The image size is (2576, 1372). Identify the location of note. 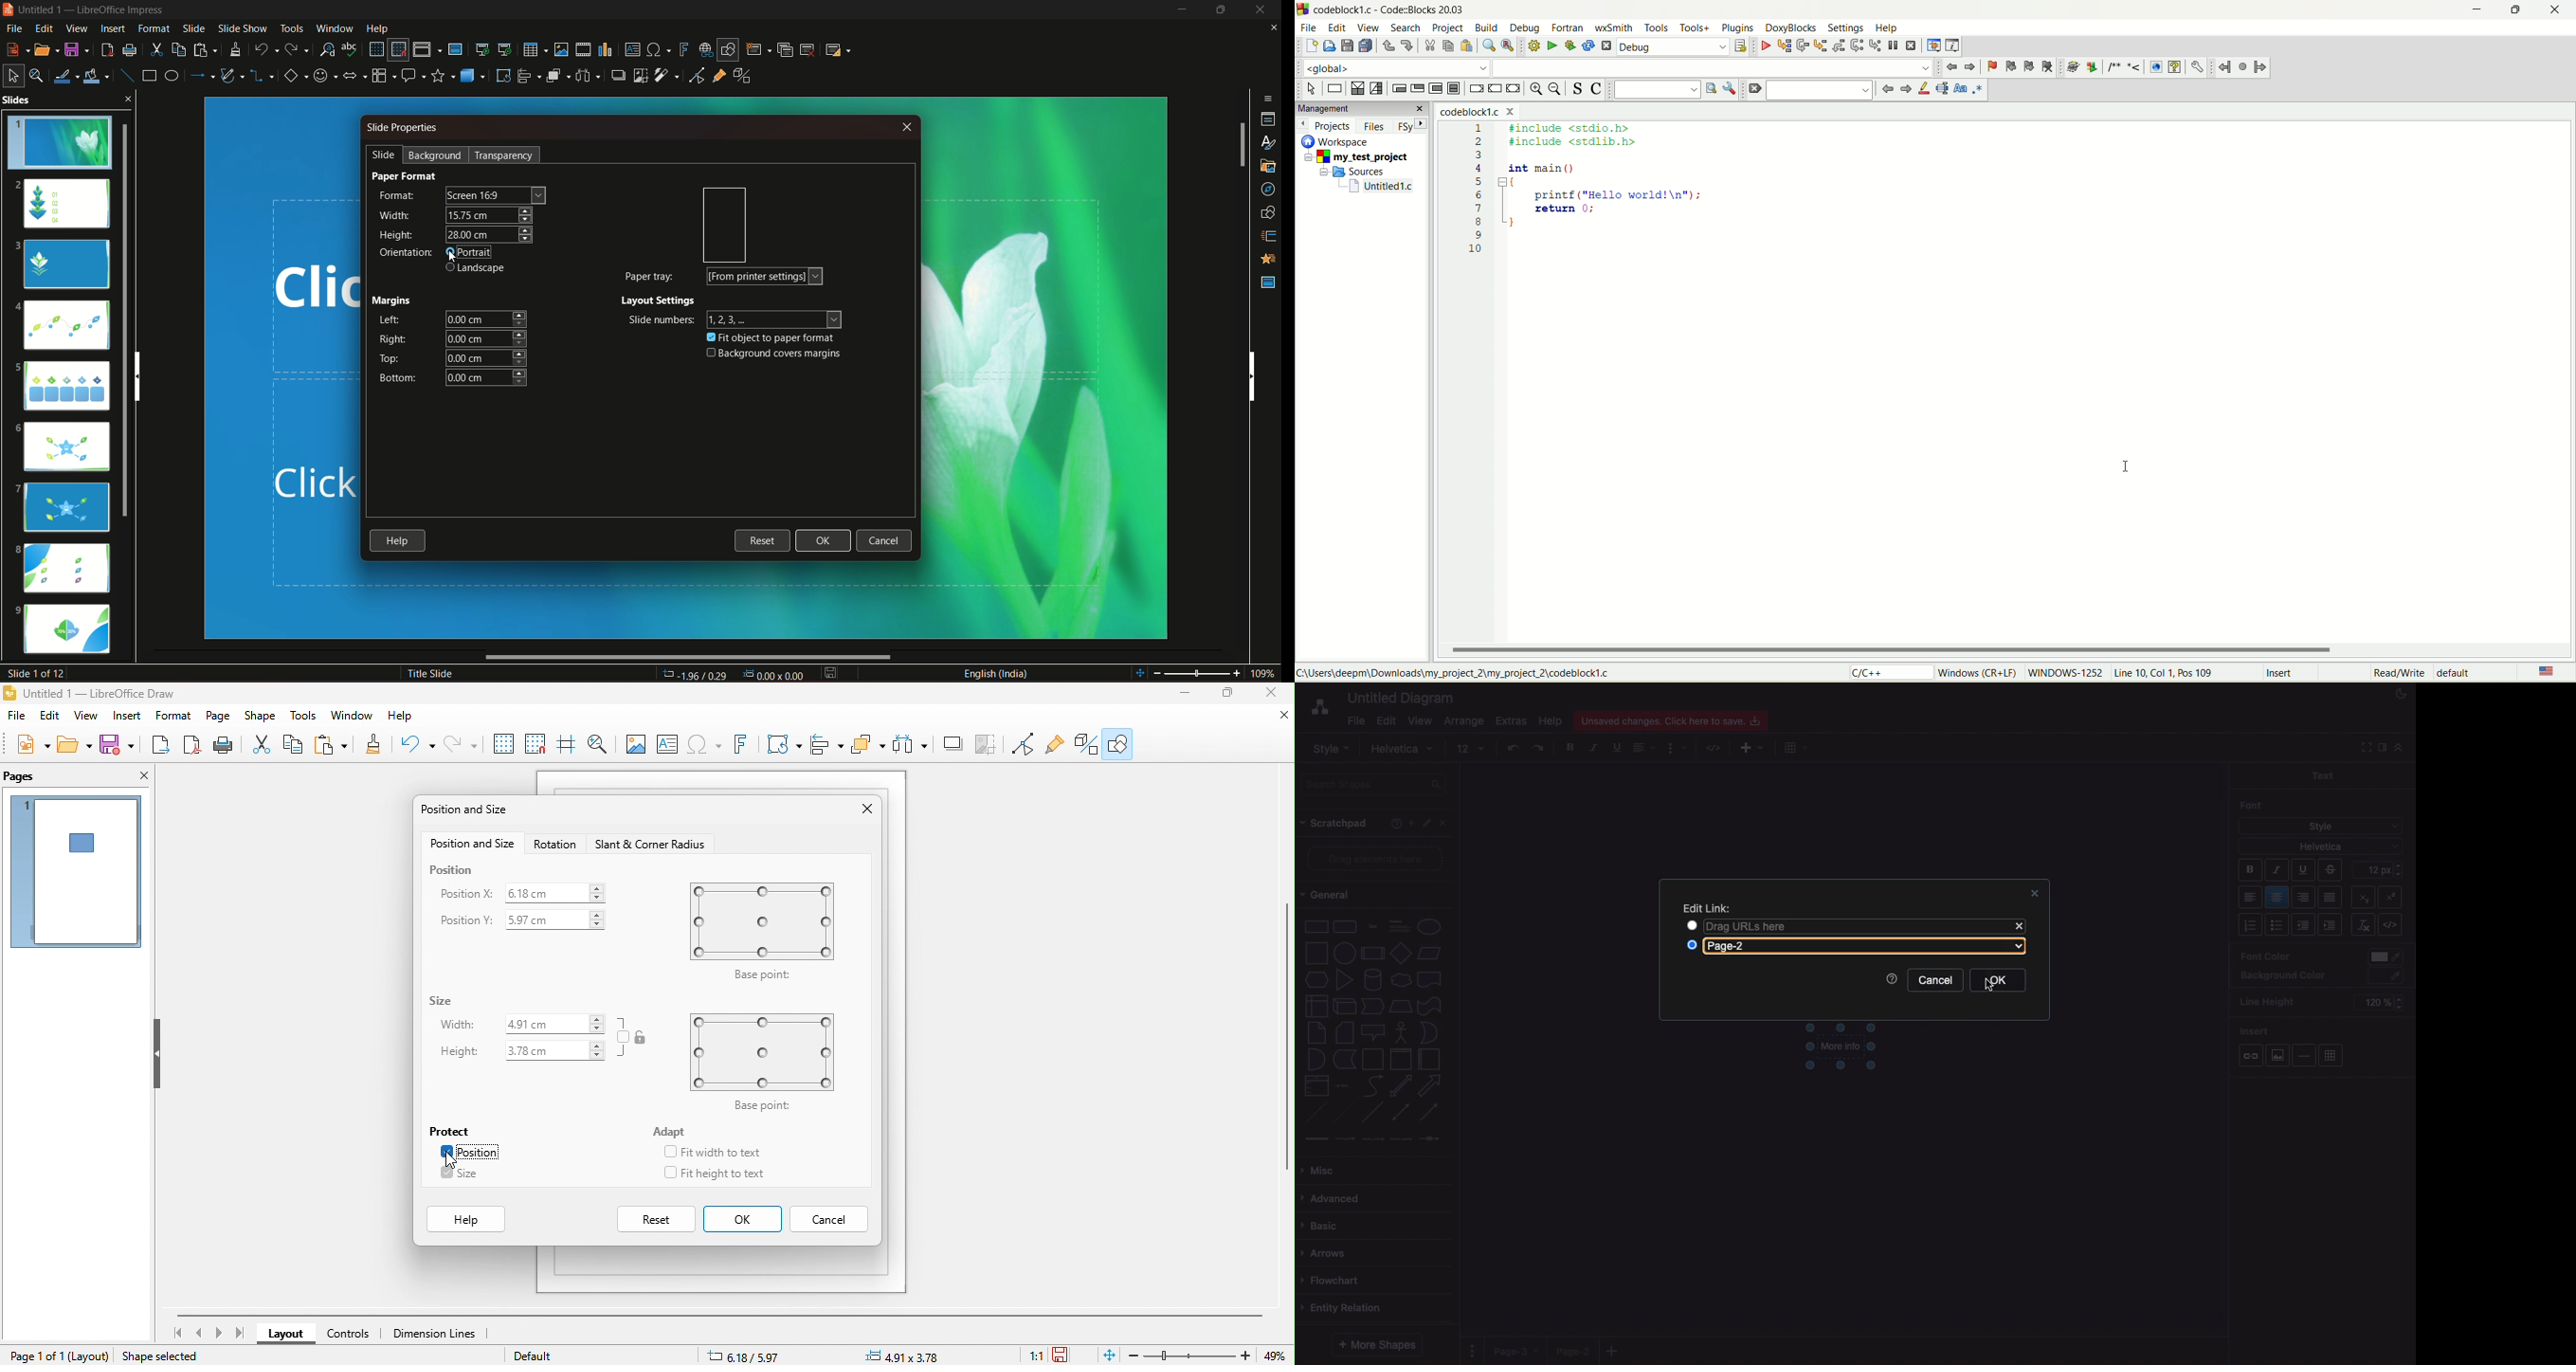
(1316, 1033).